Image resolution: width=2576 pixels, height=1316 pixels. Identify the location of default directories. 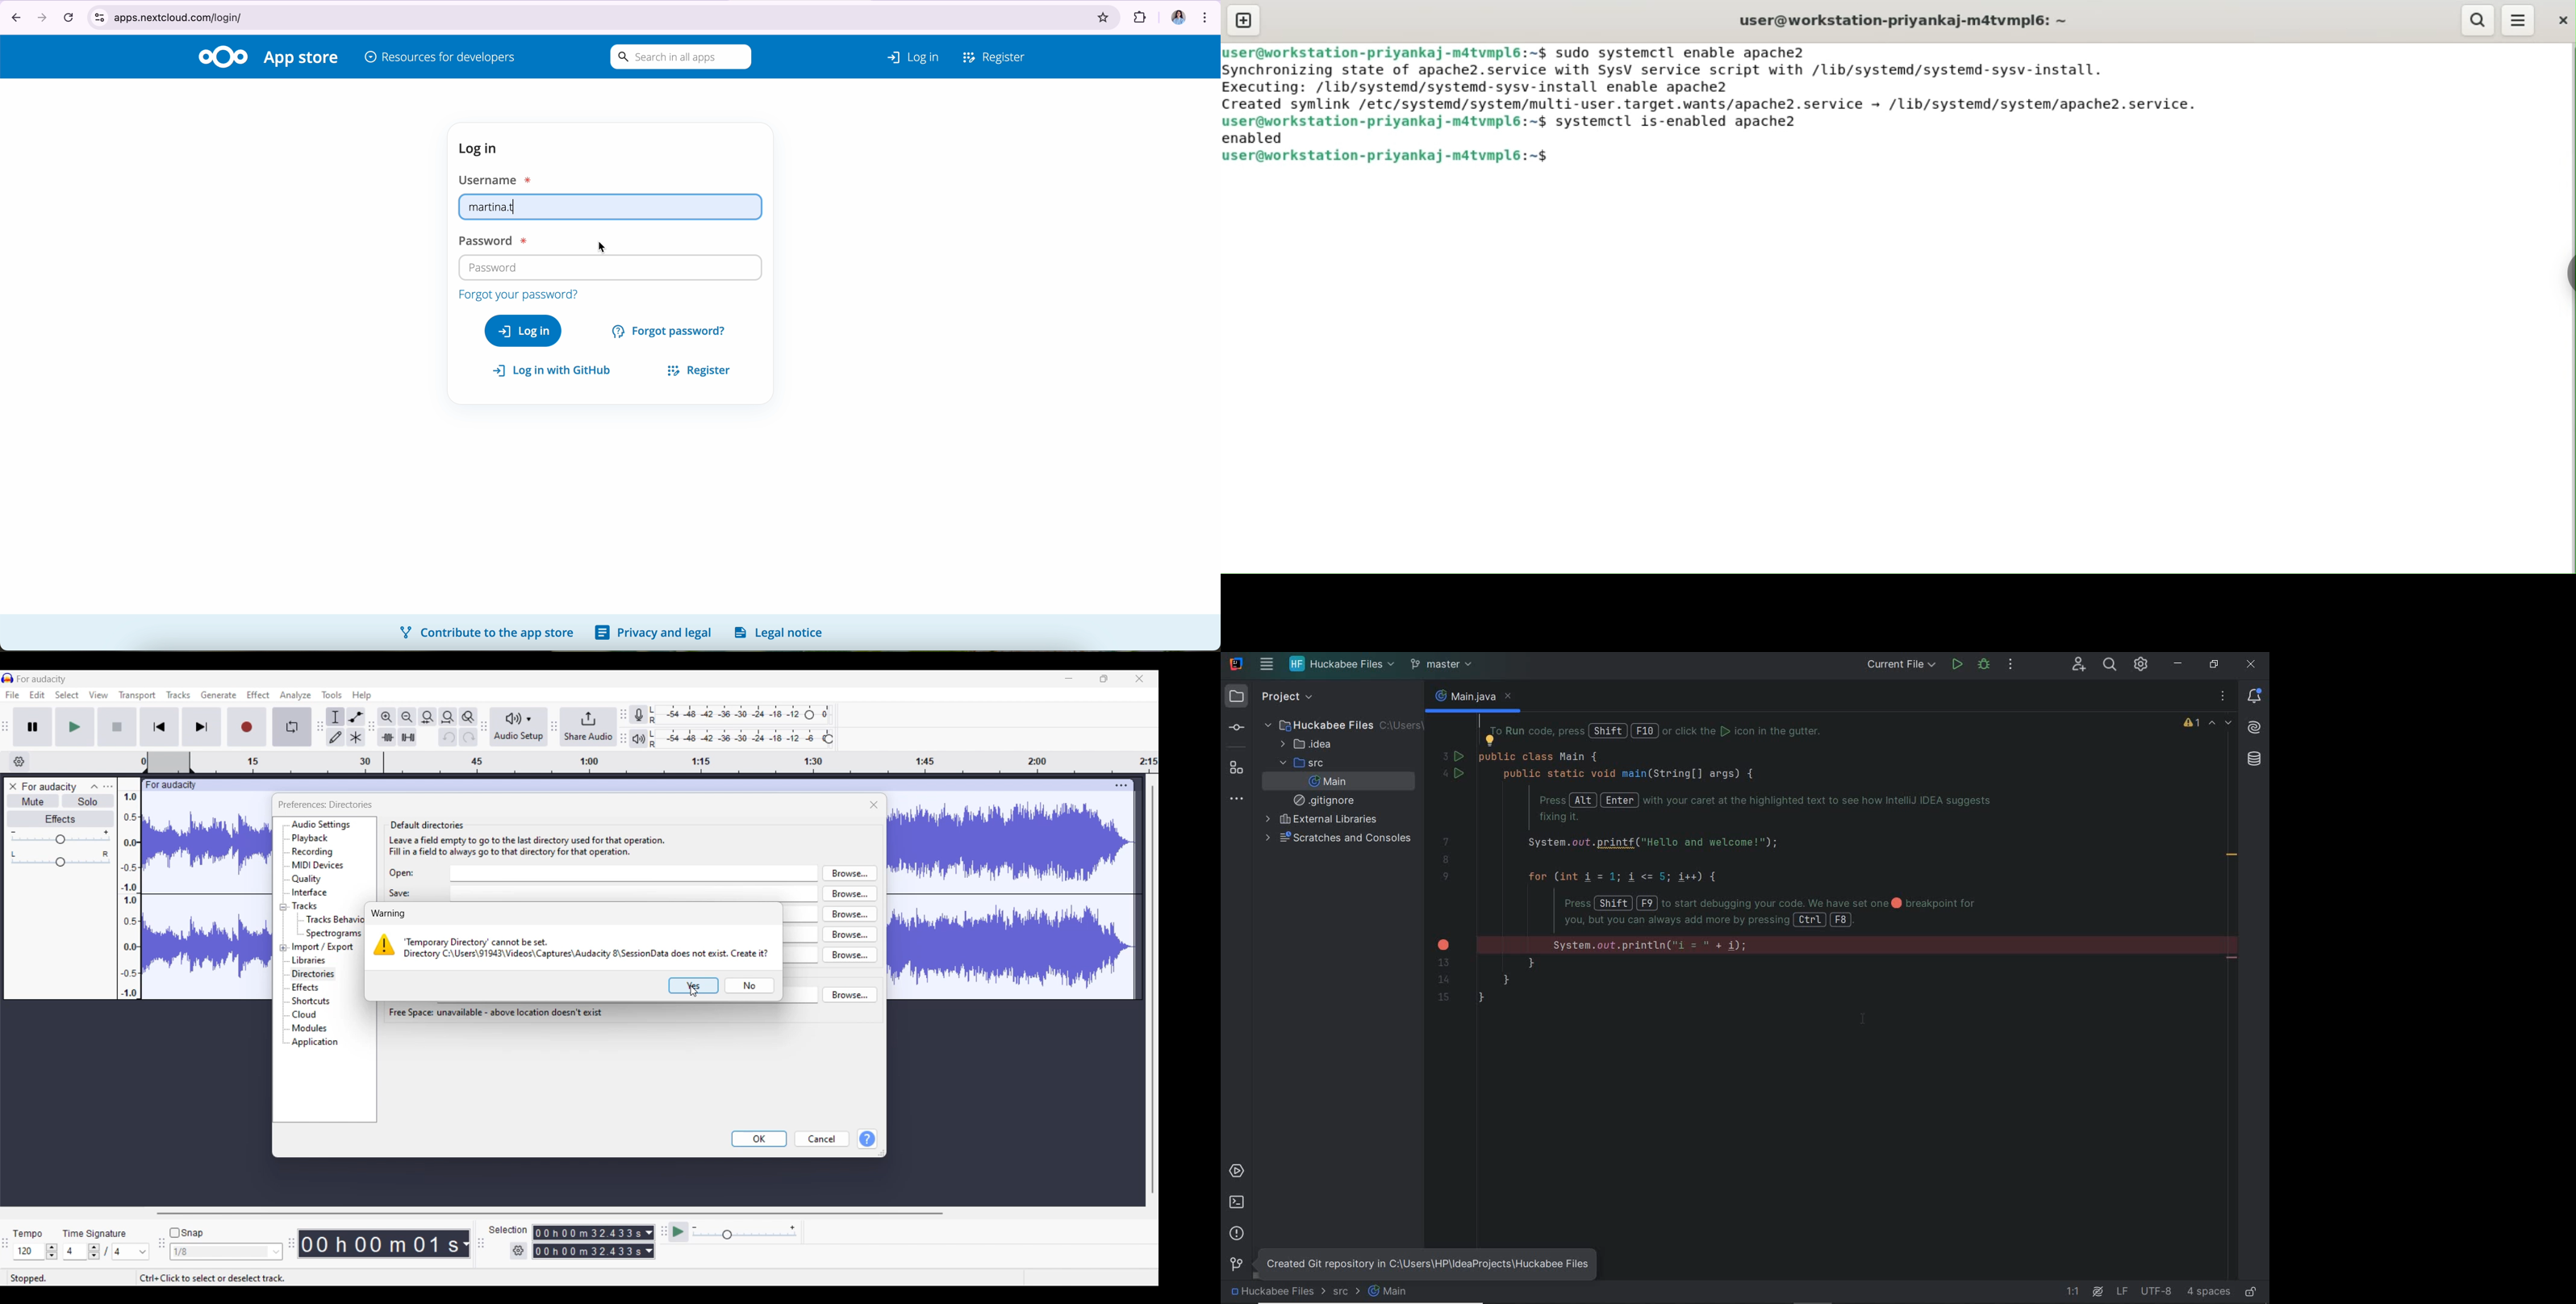
(561, 802).